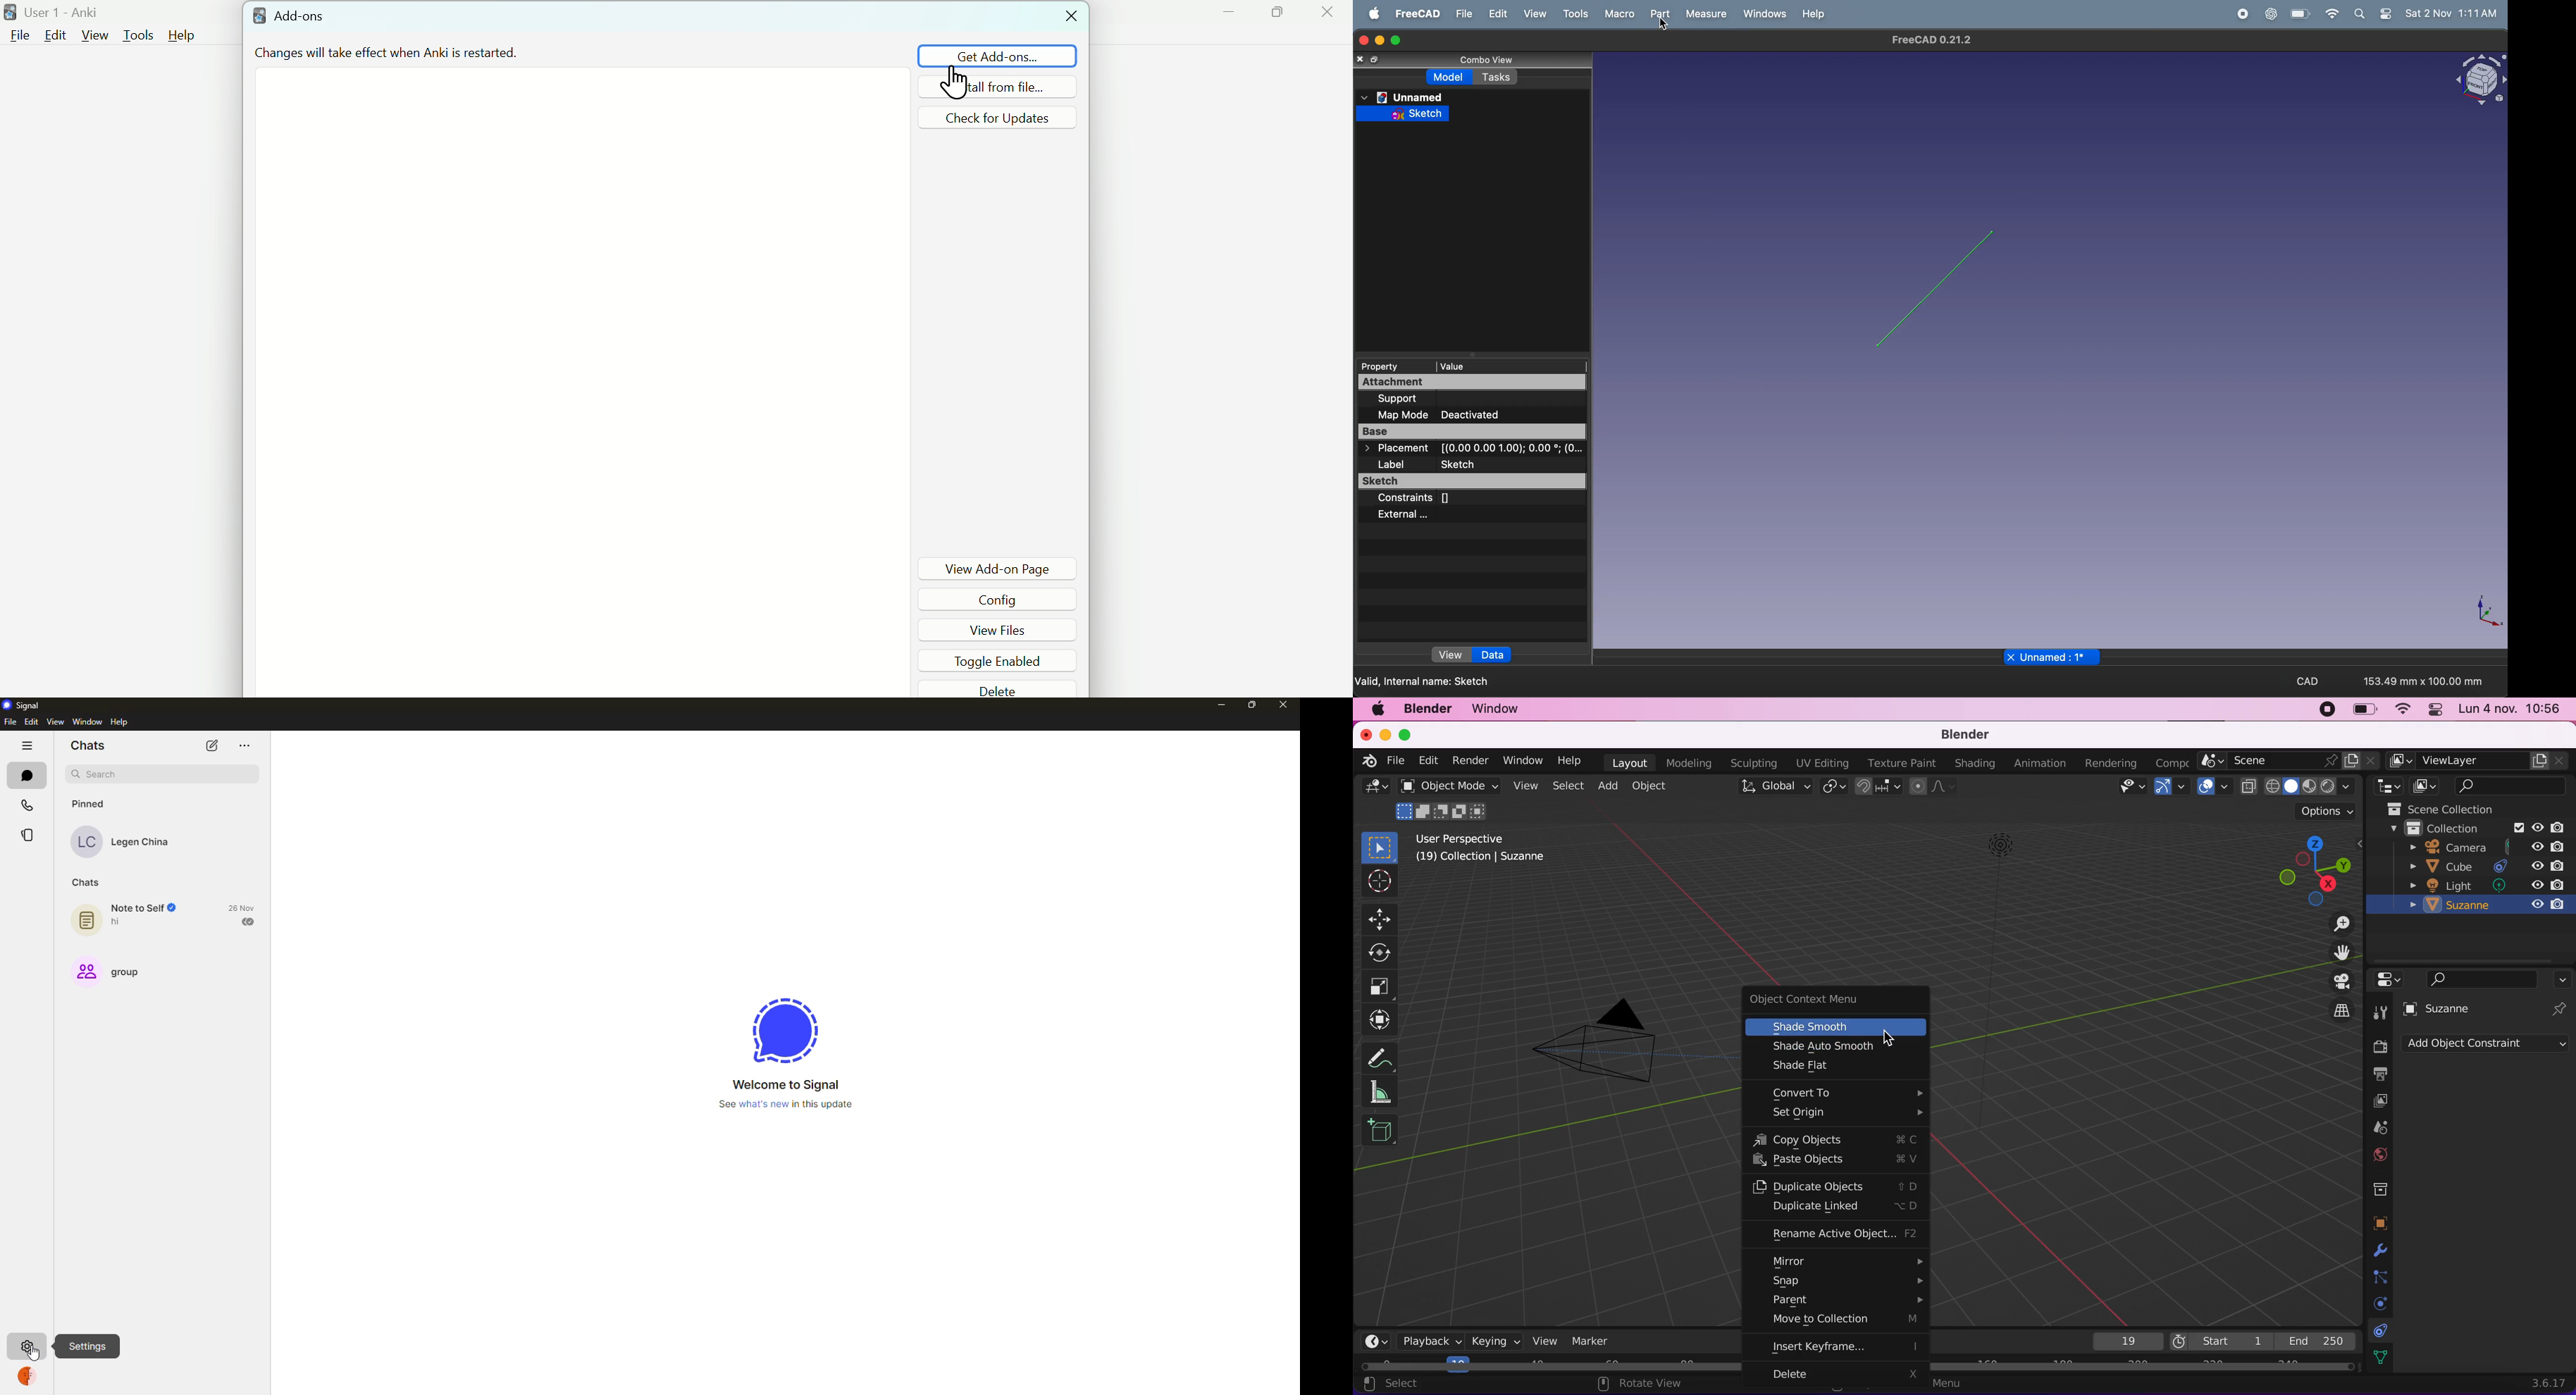 The height and width of the screenshot is (1400, 2576). Describe the element at coordinates (86, 844) in the screenshot. I see `LC` at that location.